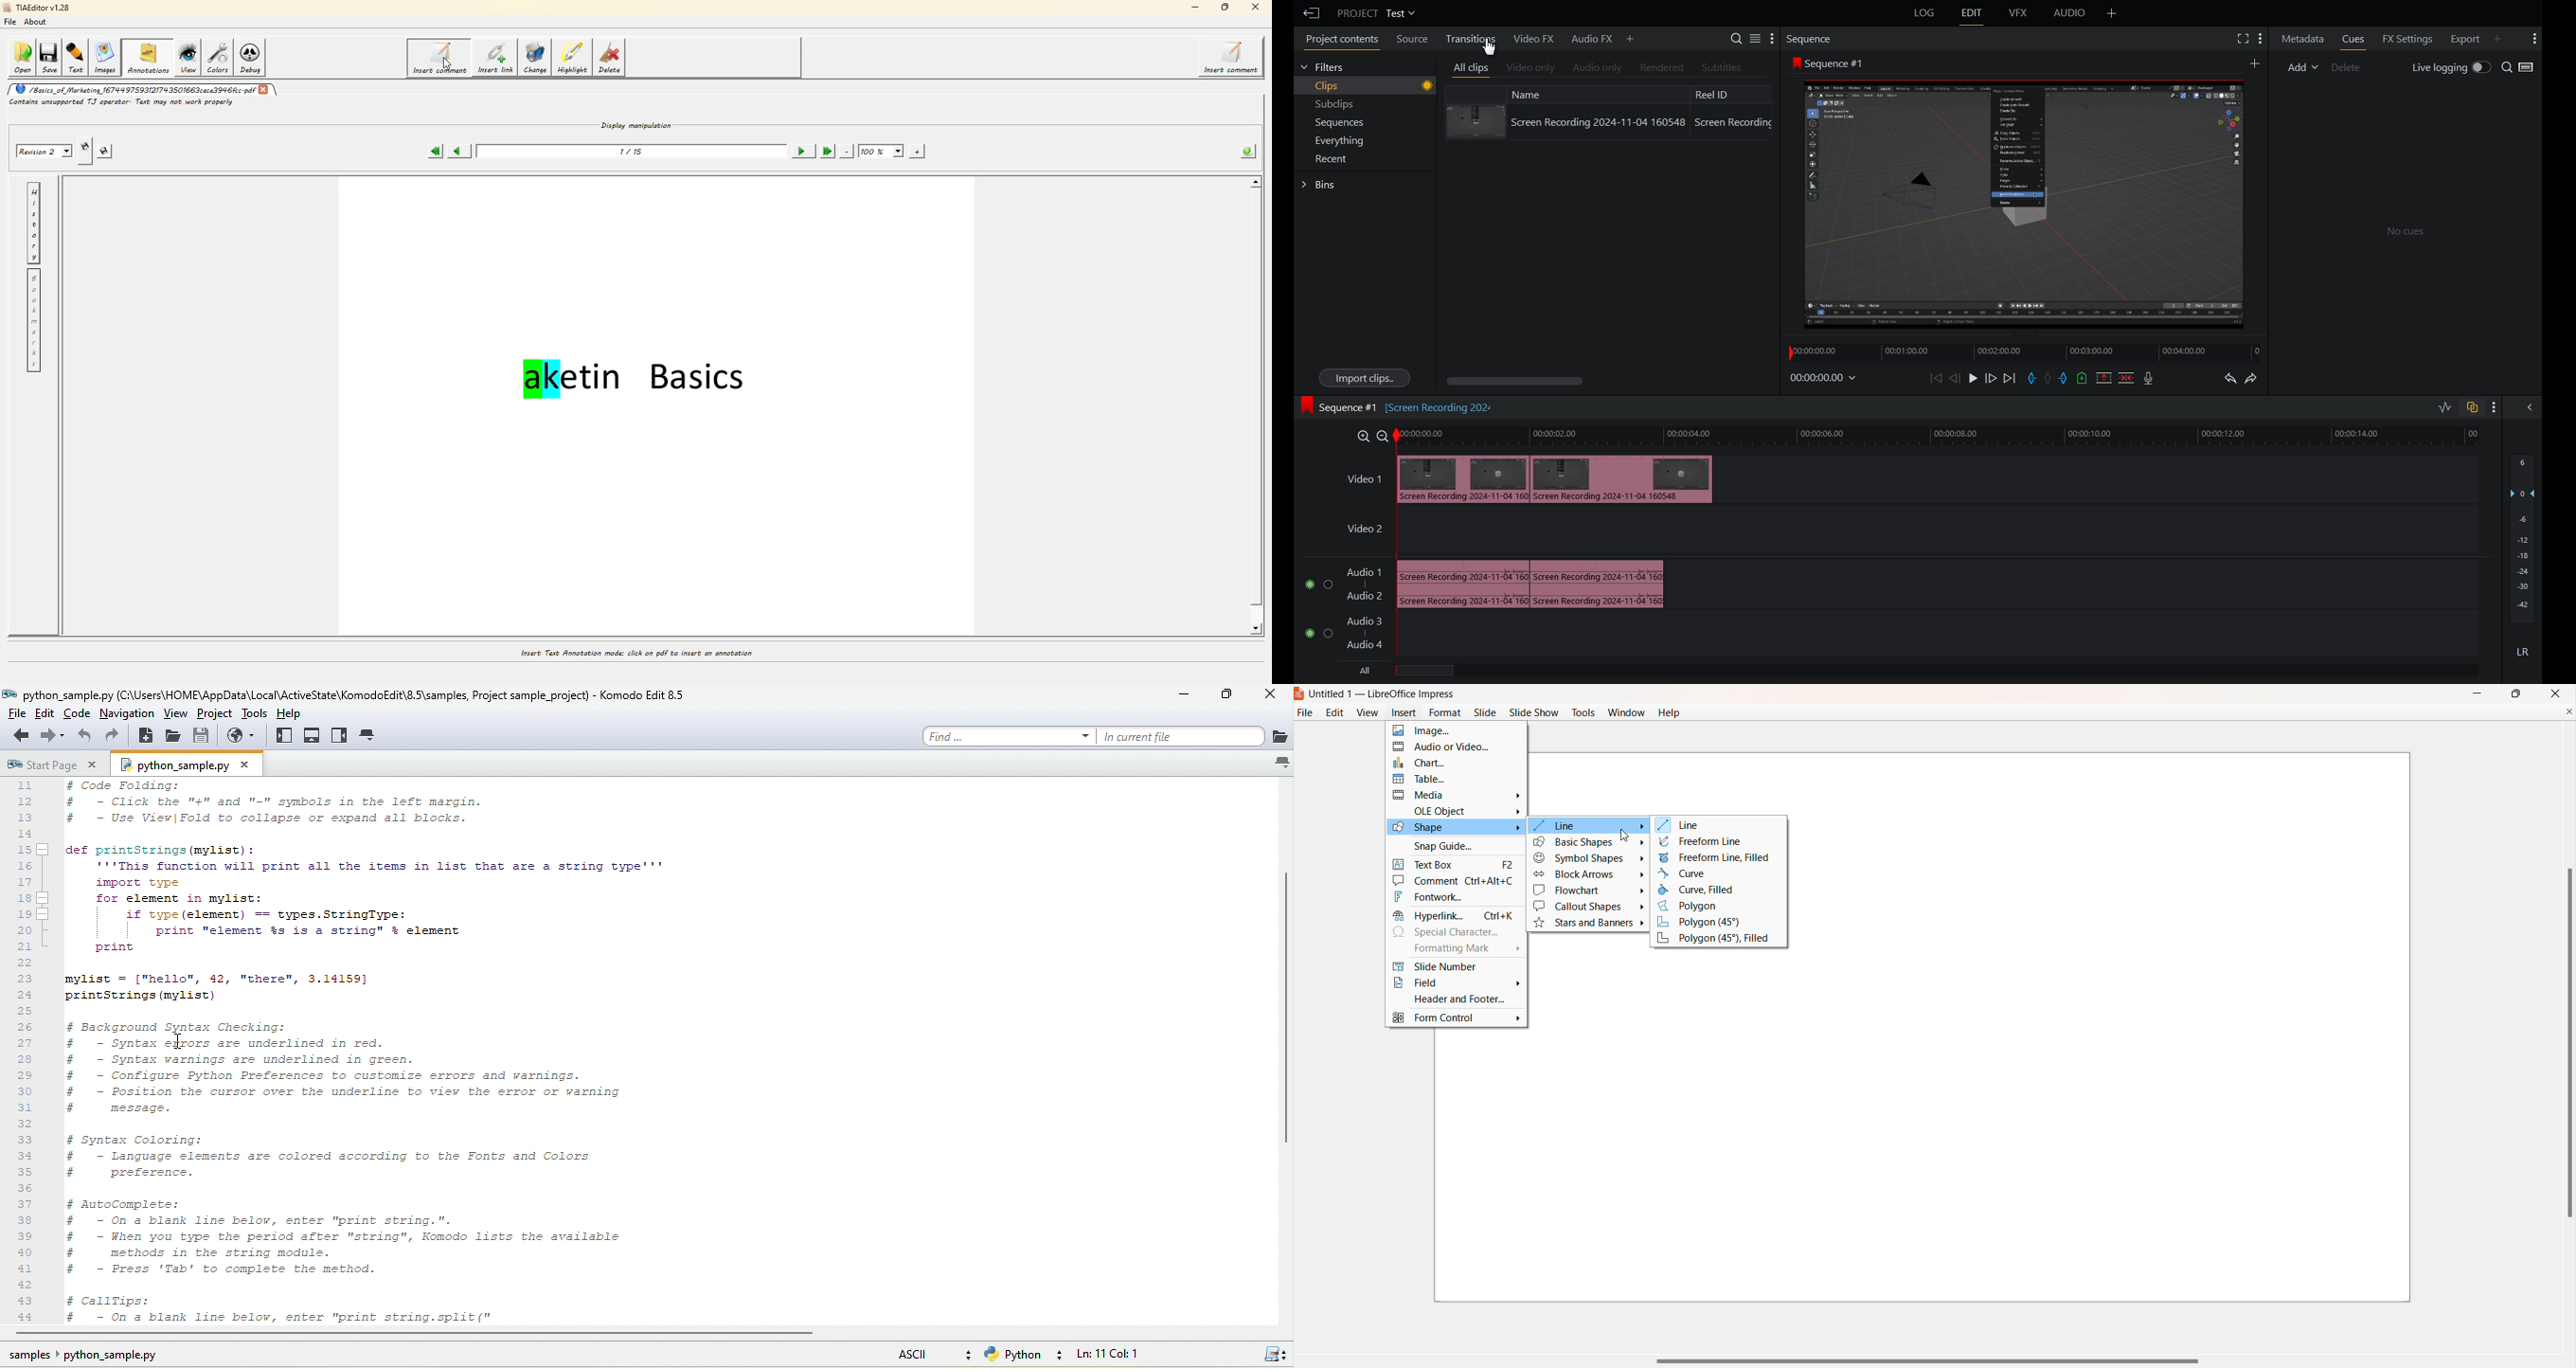 This screenshot has height=1372, width=2576. Describe the element at coordinates (1717, 857) in the screenshot. I see `Freedom Line, Filled` at that location.